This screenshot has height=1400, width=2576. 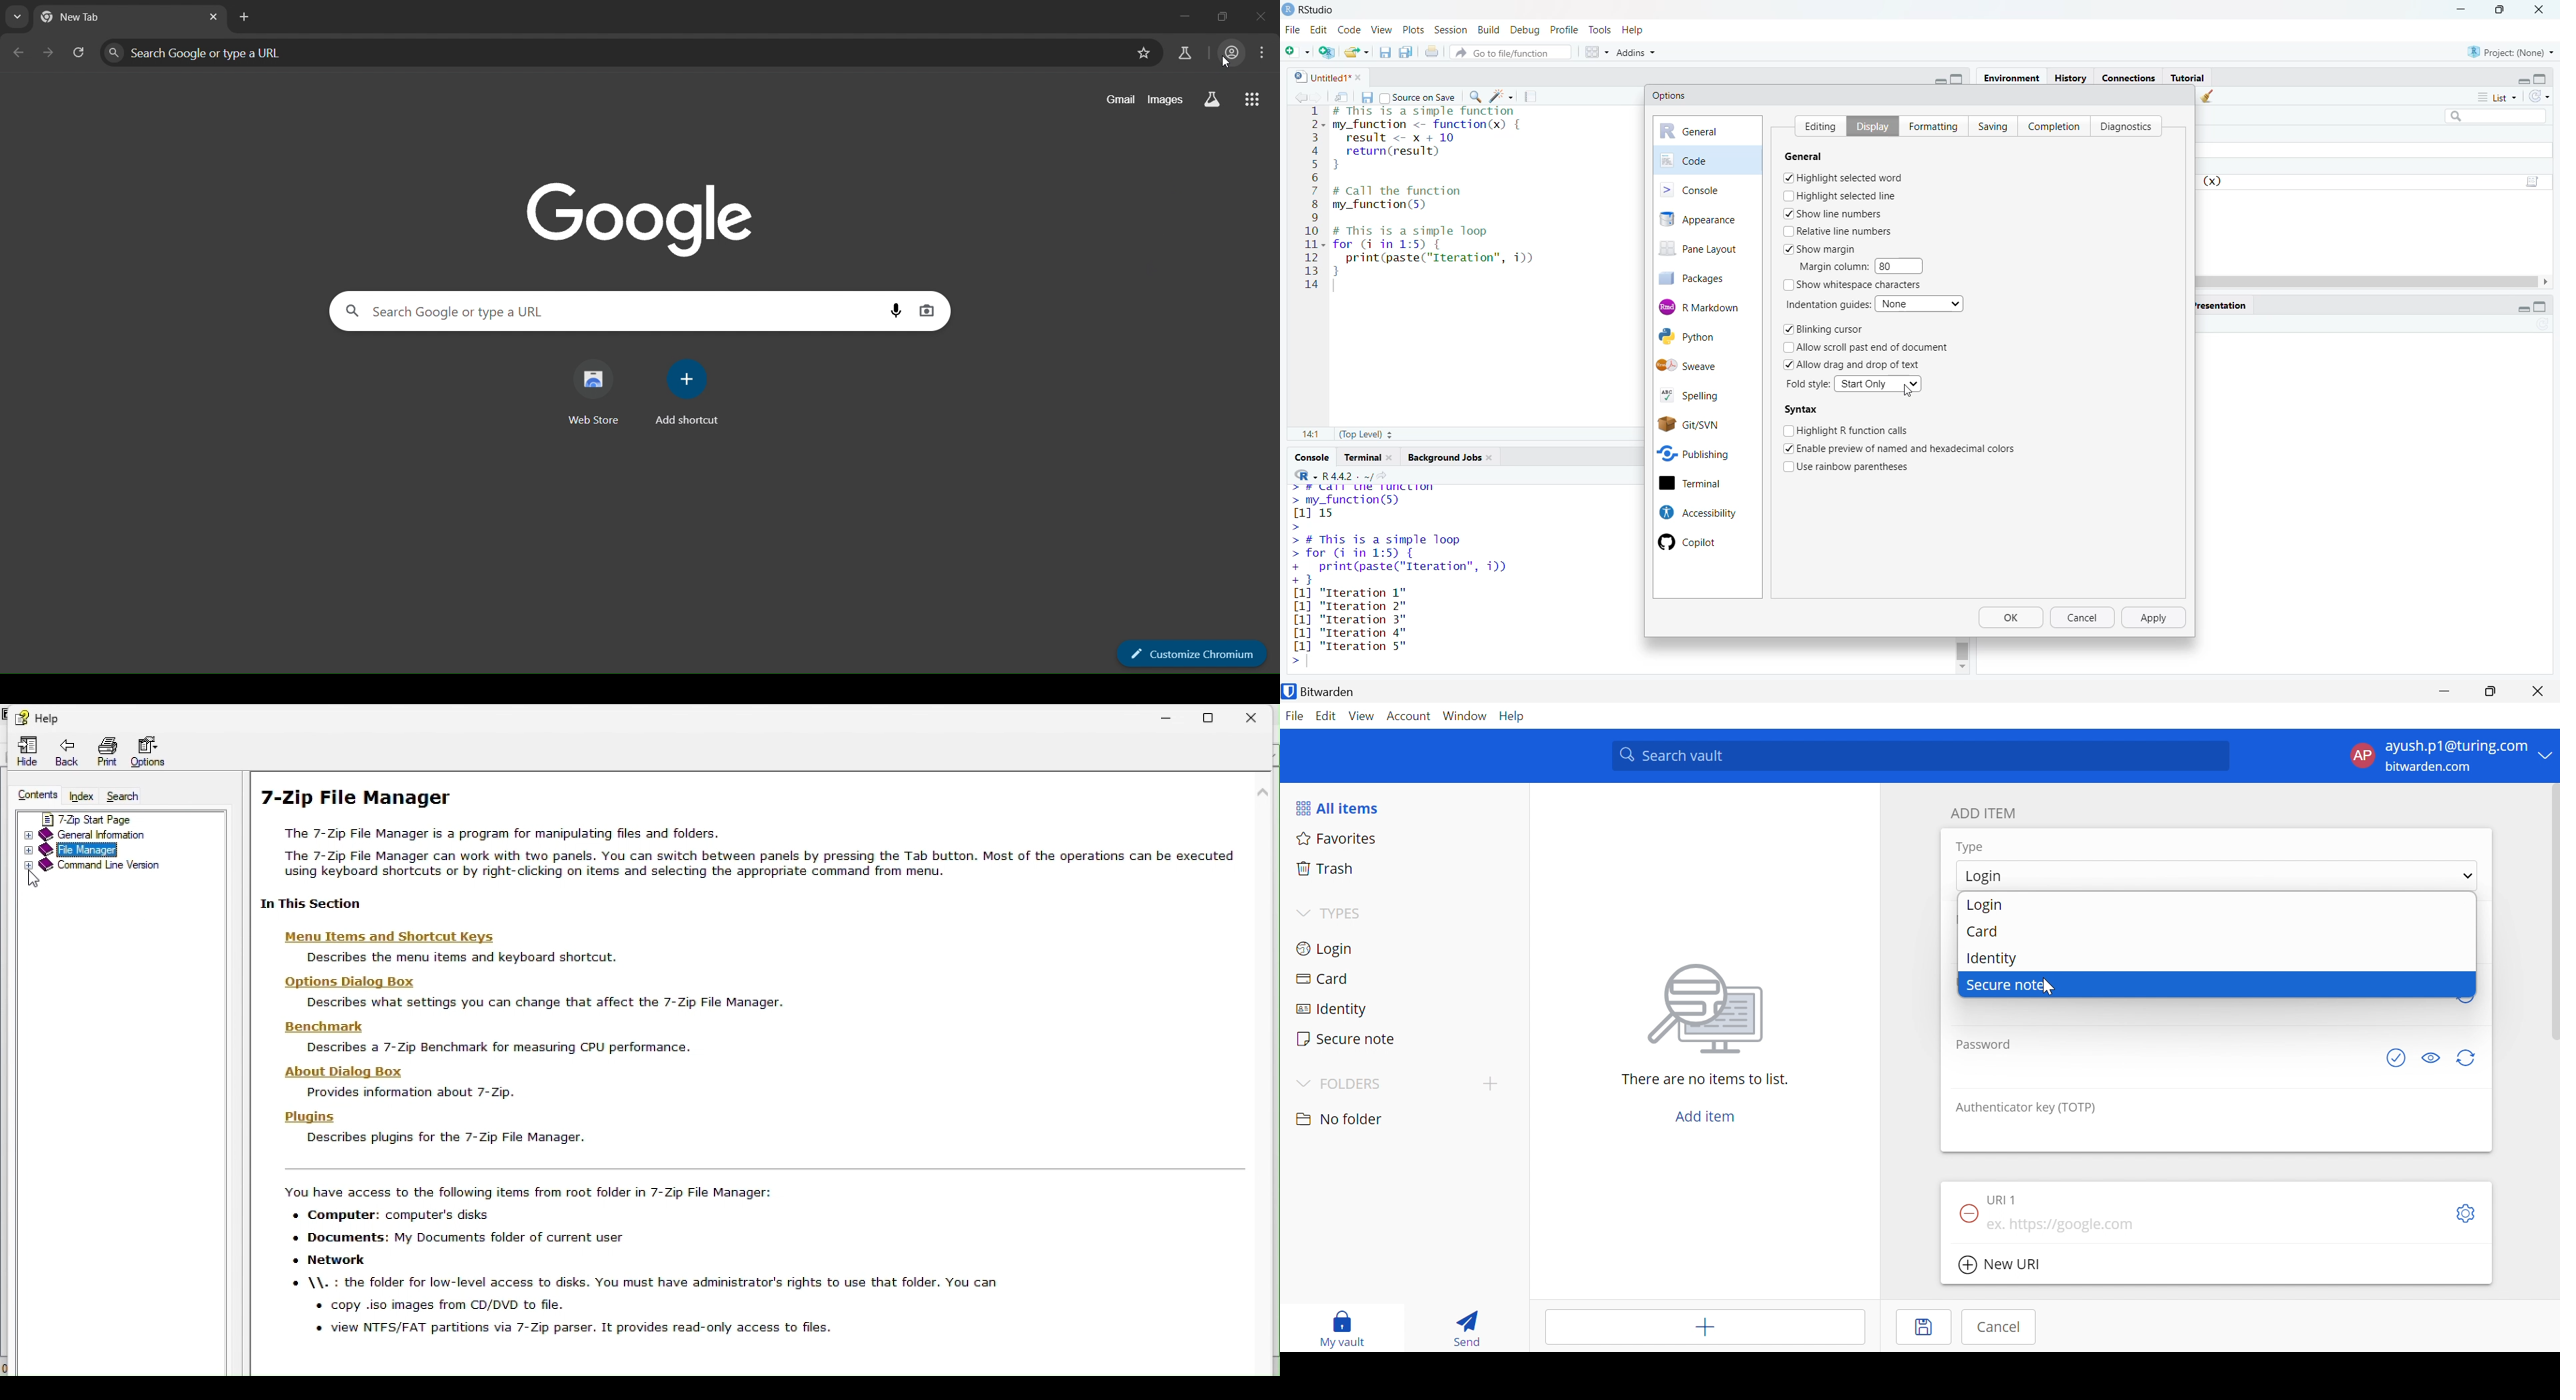 I want to click on start only, so click(x=1879, y=383).